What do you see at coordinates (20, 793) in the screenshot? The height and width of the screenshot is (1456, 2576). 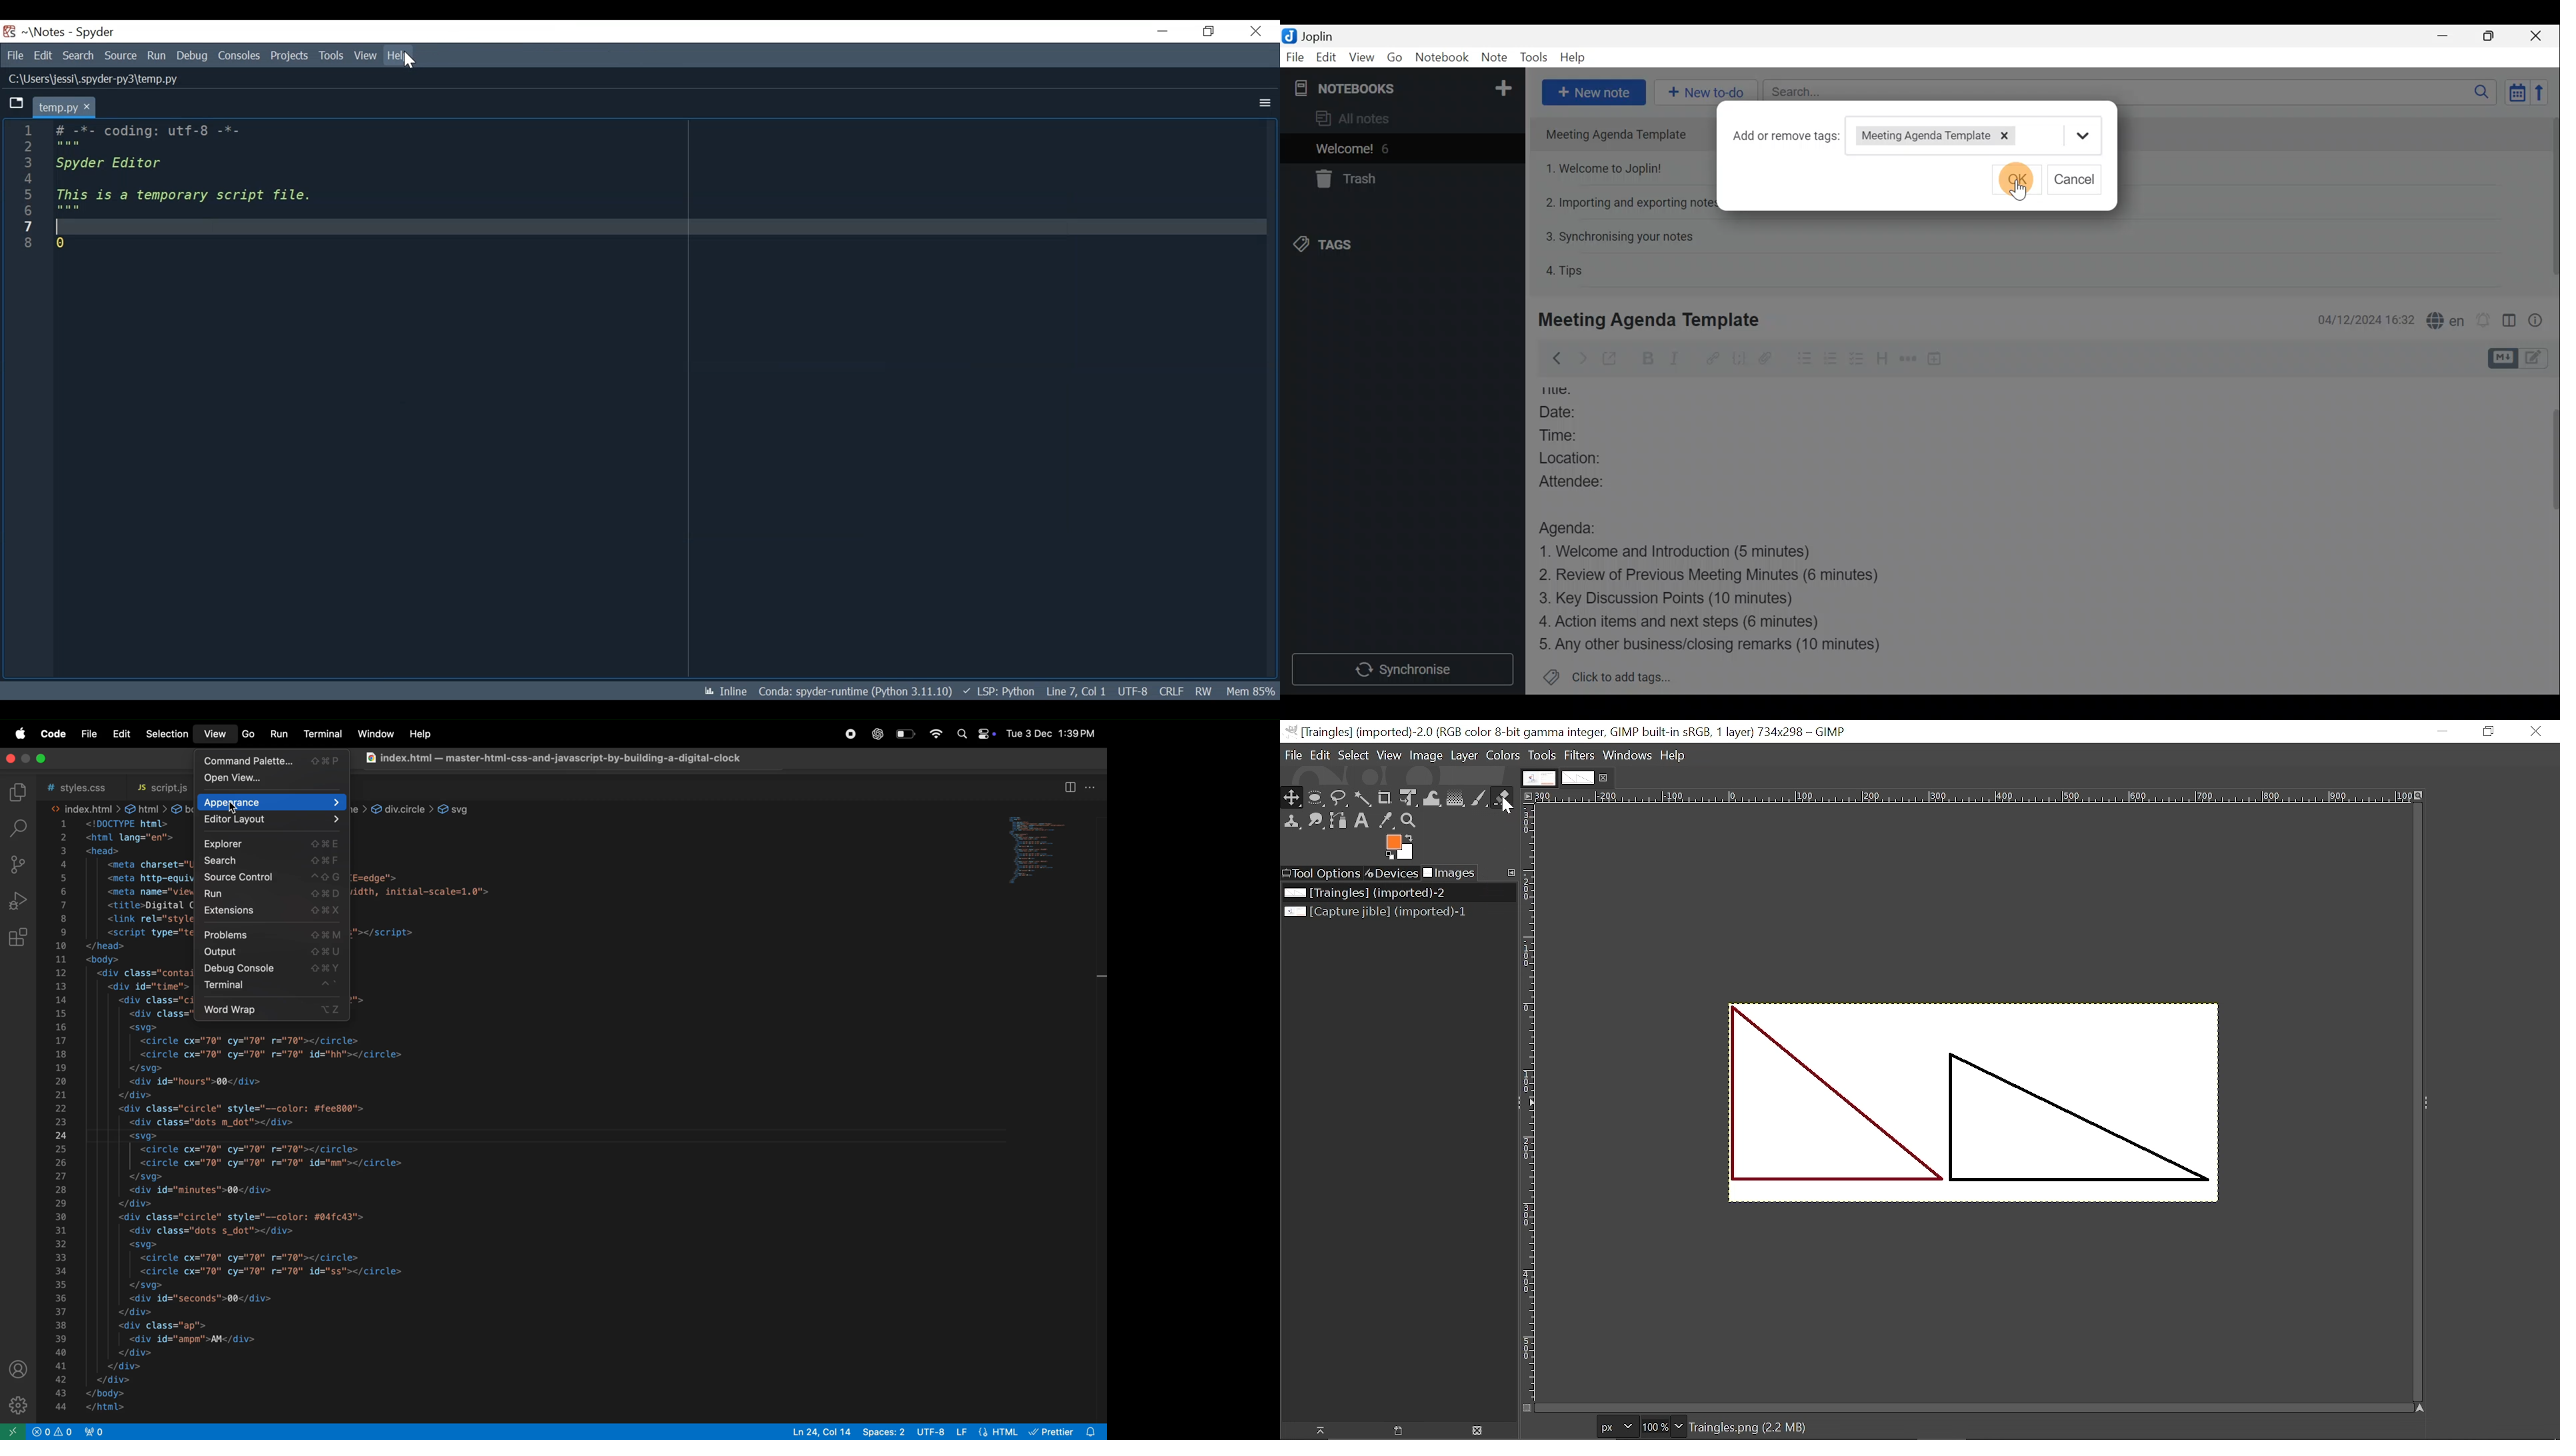 I see `explorer` at bounding box center [20, 793].